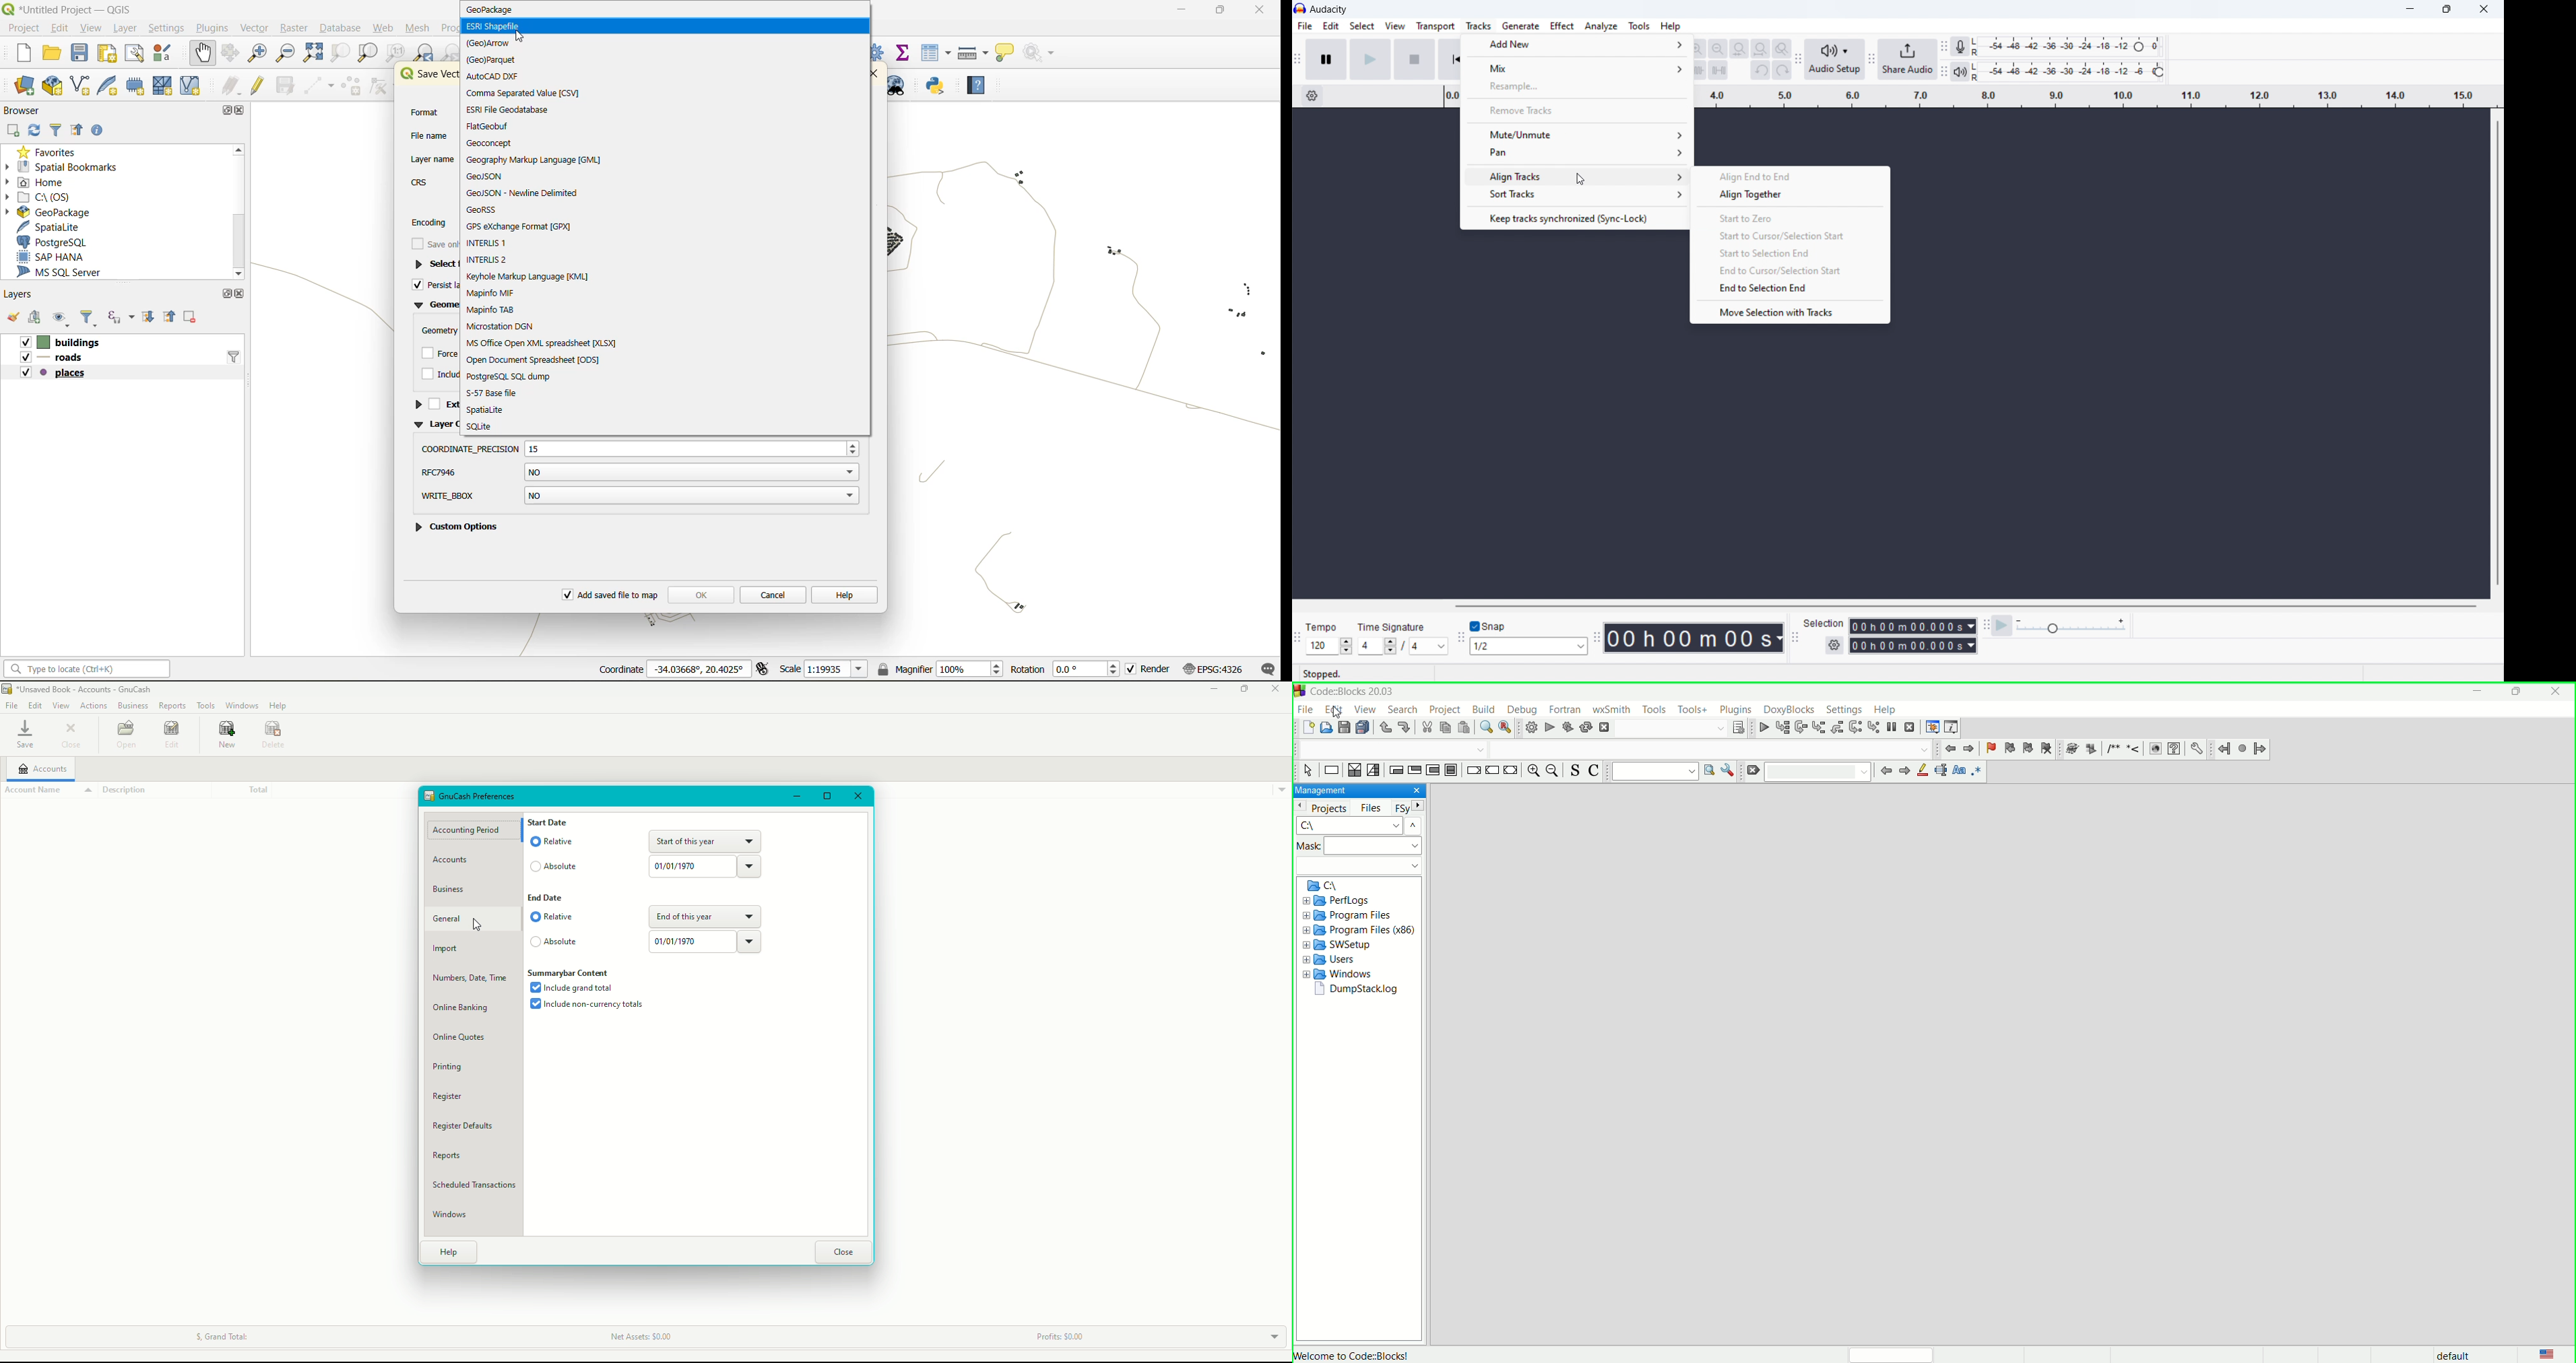 The height and width of the screenshot is (1372, 2576). I want to click on align tracks, so click(1575, 175).